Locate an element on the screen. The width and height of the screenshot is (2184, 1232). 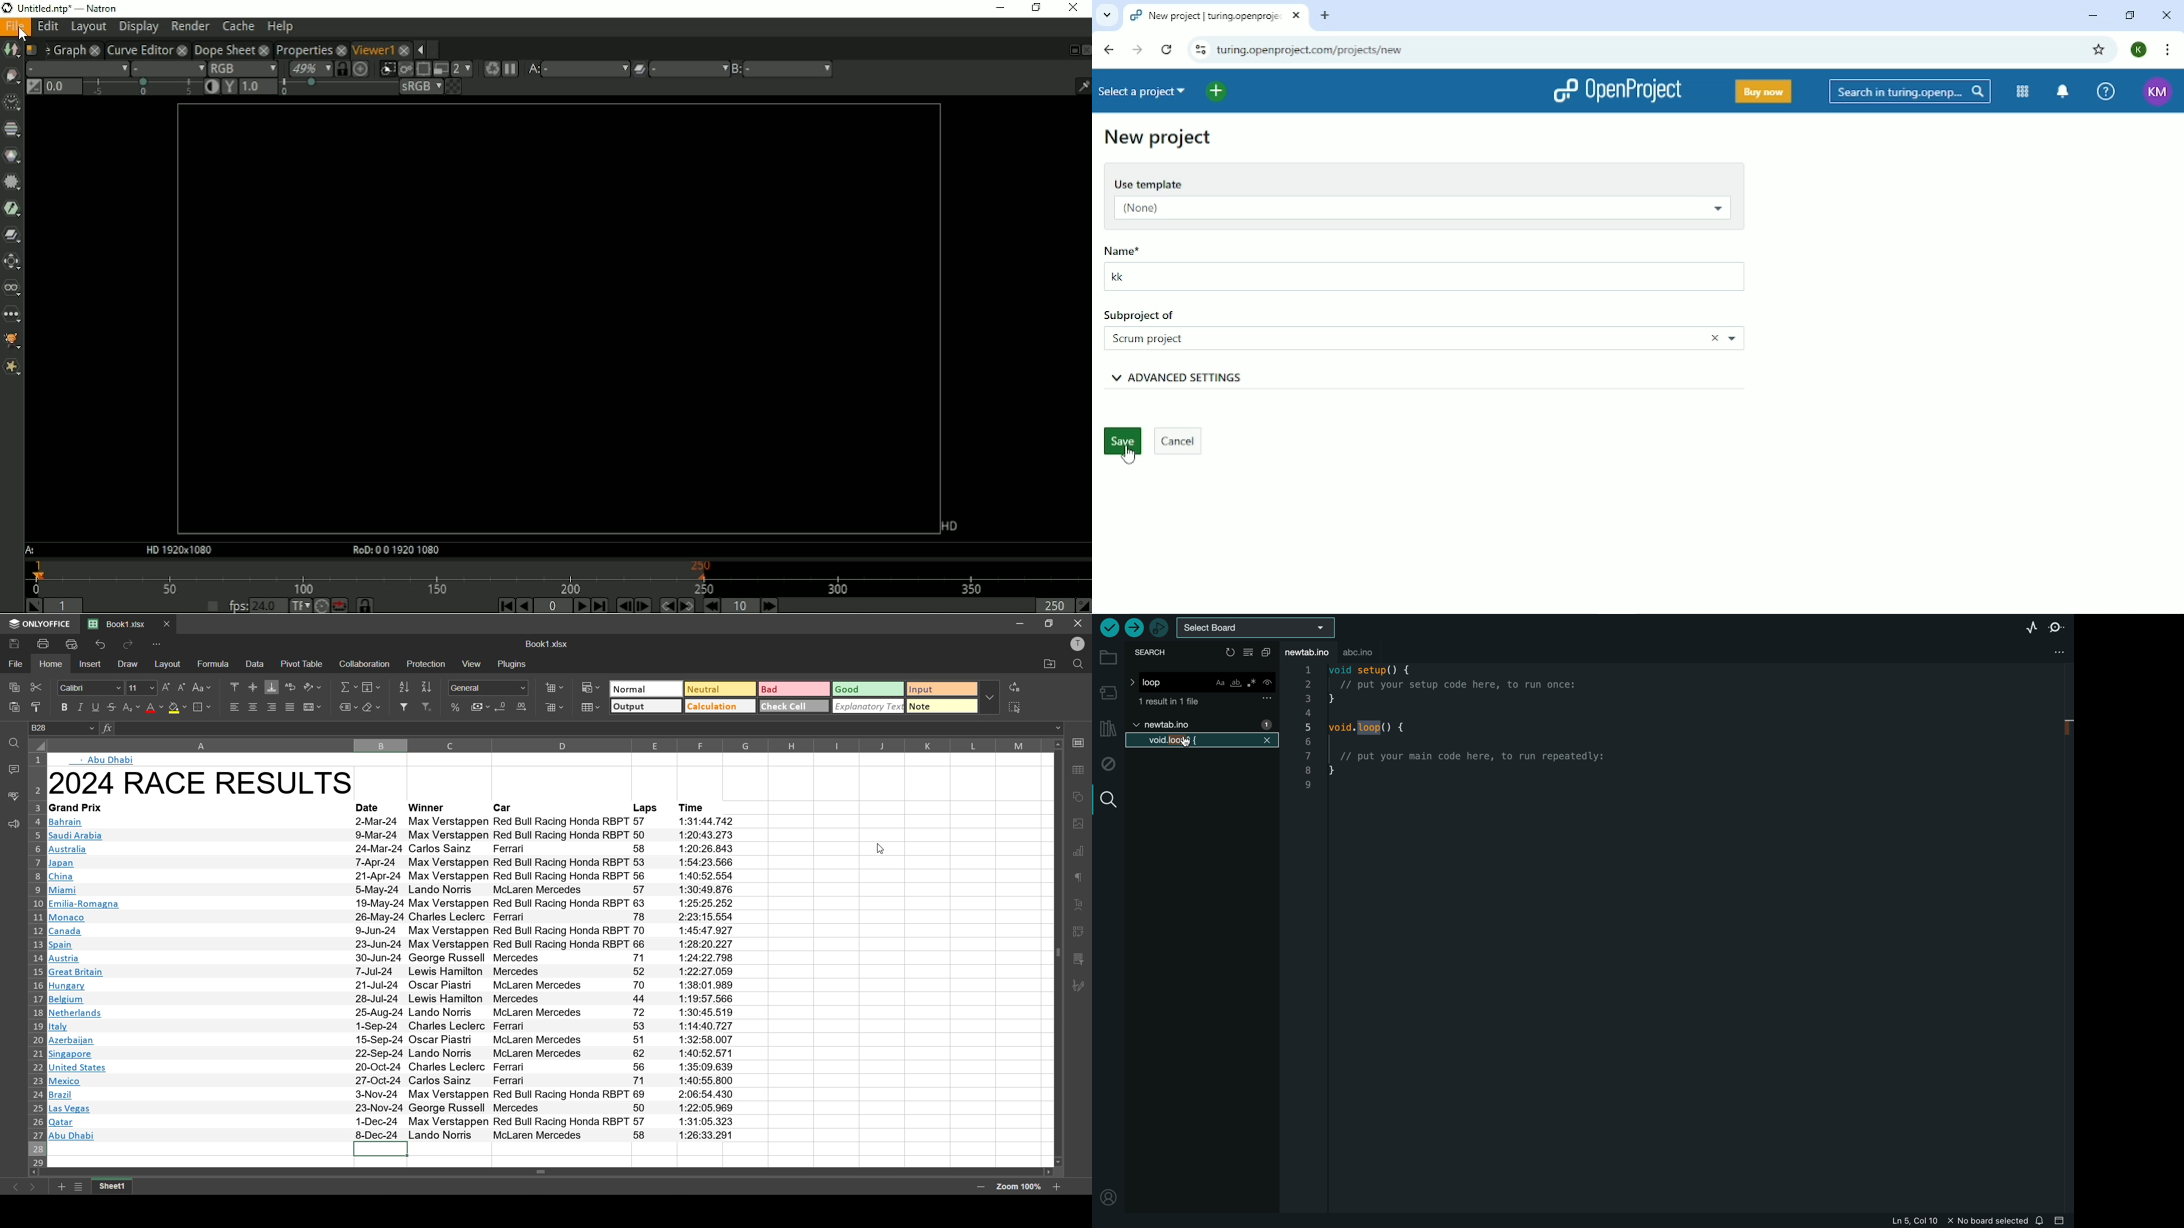
Australia 24. Mar-?24 Carlos Sainz Ferrari 58 1:20:26 843 is located at coordinates (392, 850).